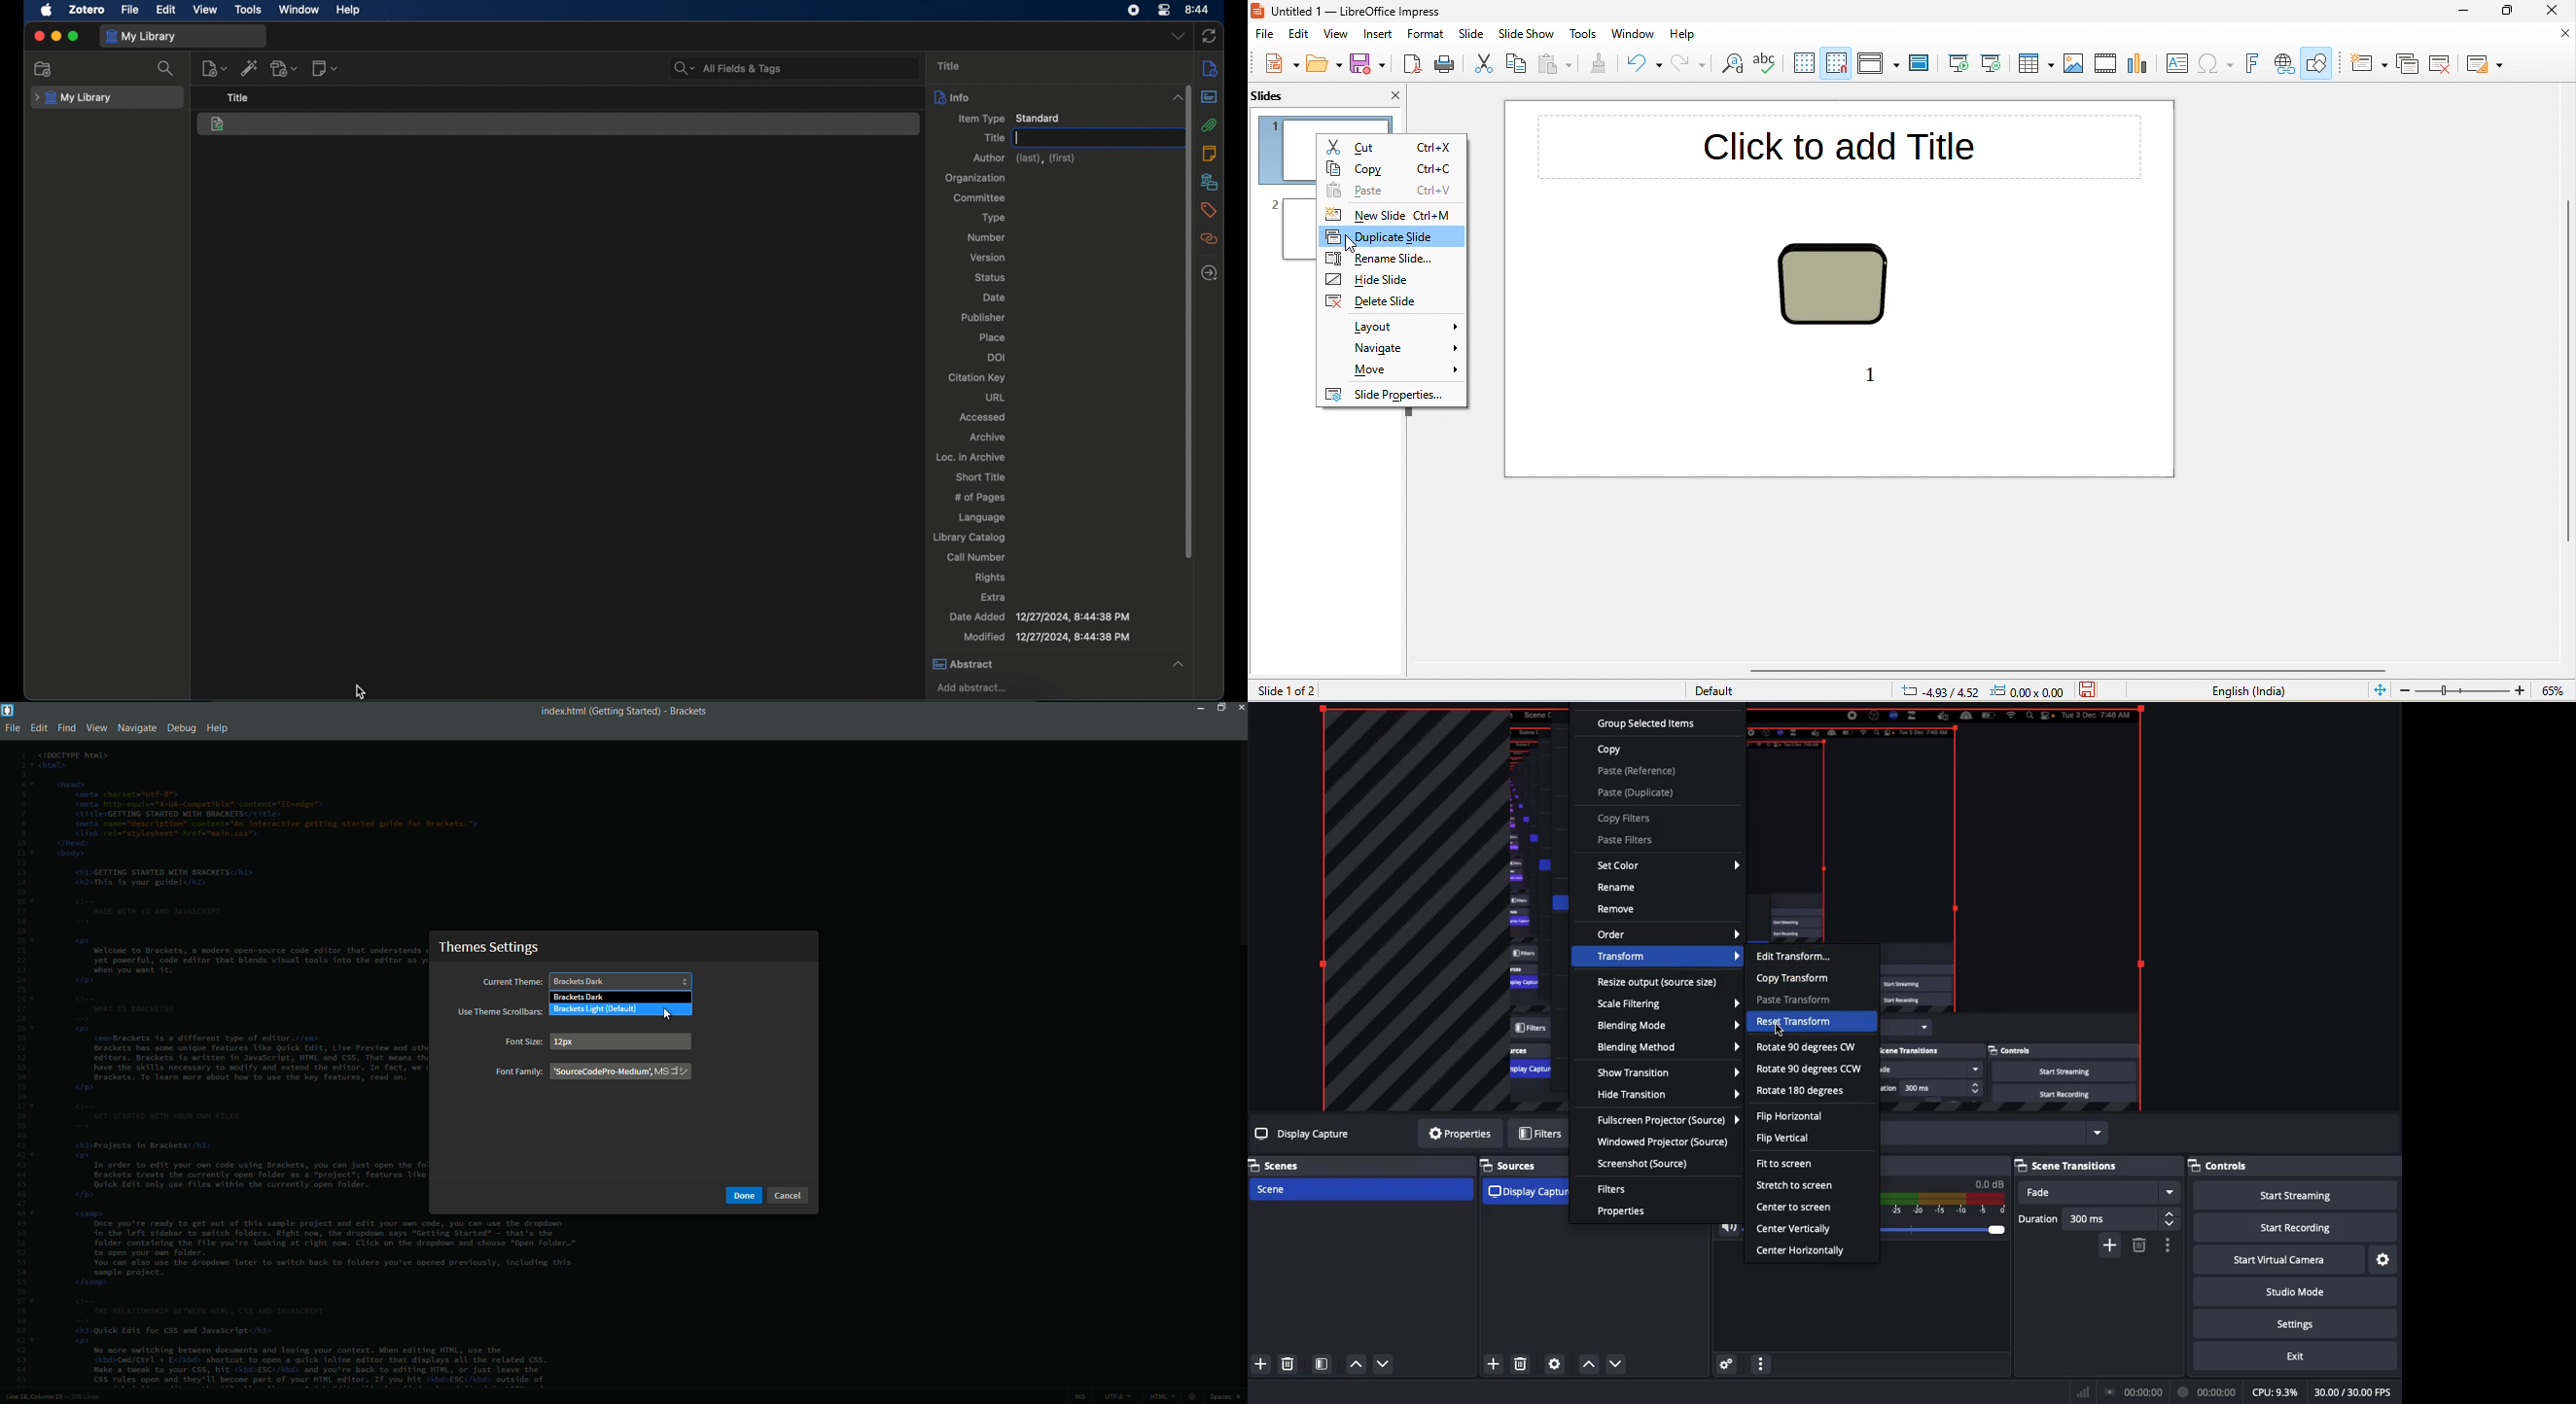 The image size is (2576, 1428). What do you see at coordinates (164, 10) in the screenshot?
I see `edit` at bounding box center [164, 10].